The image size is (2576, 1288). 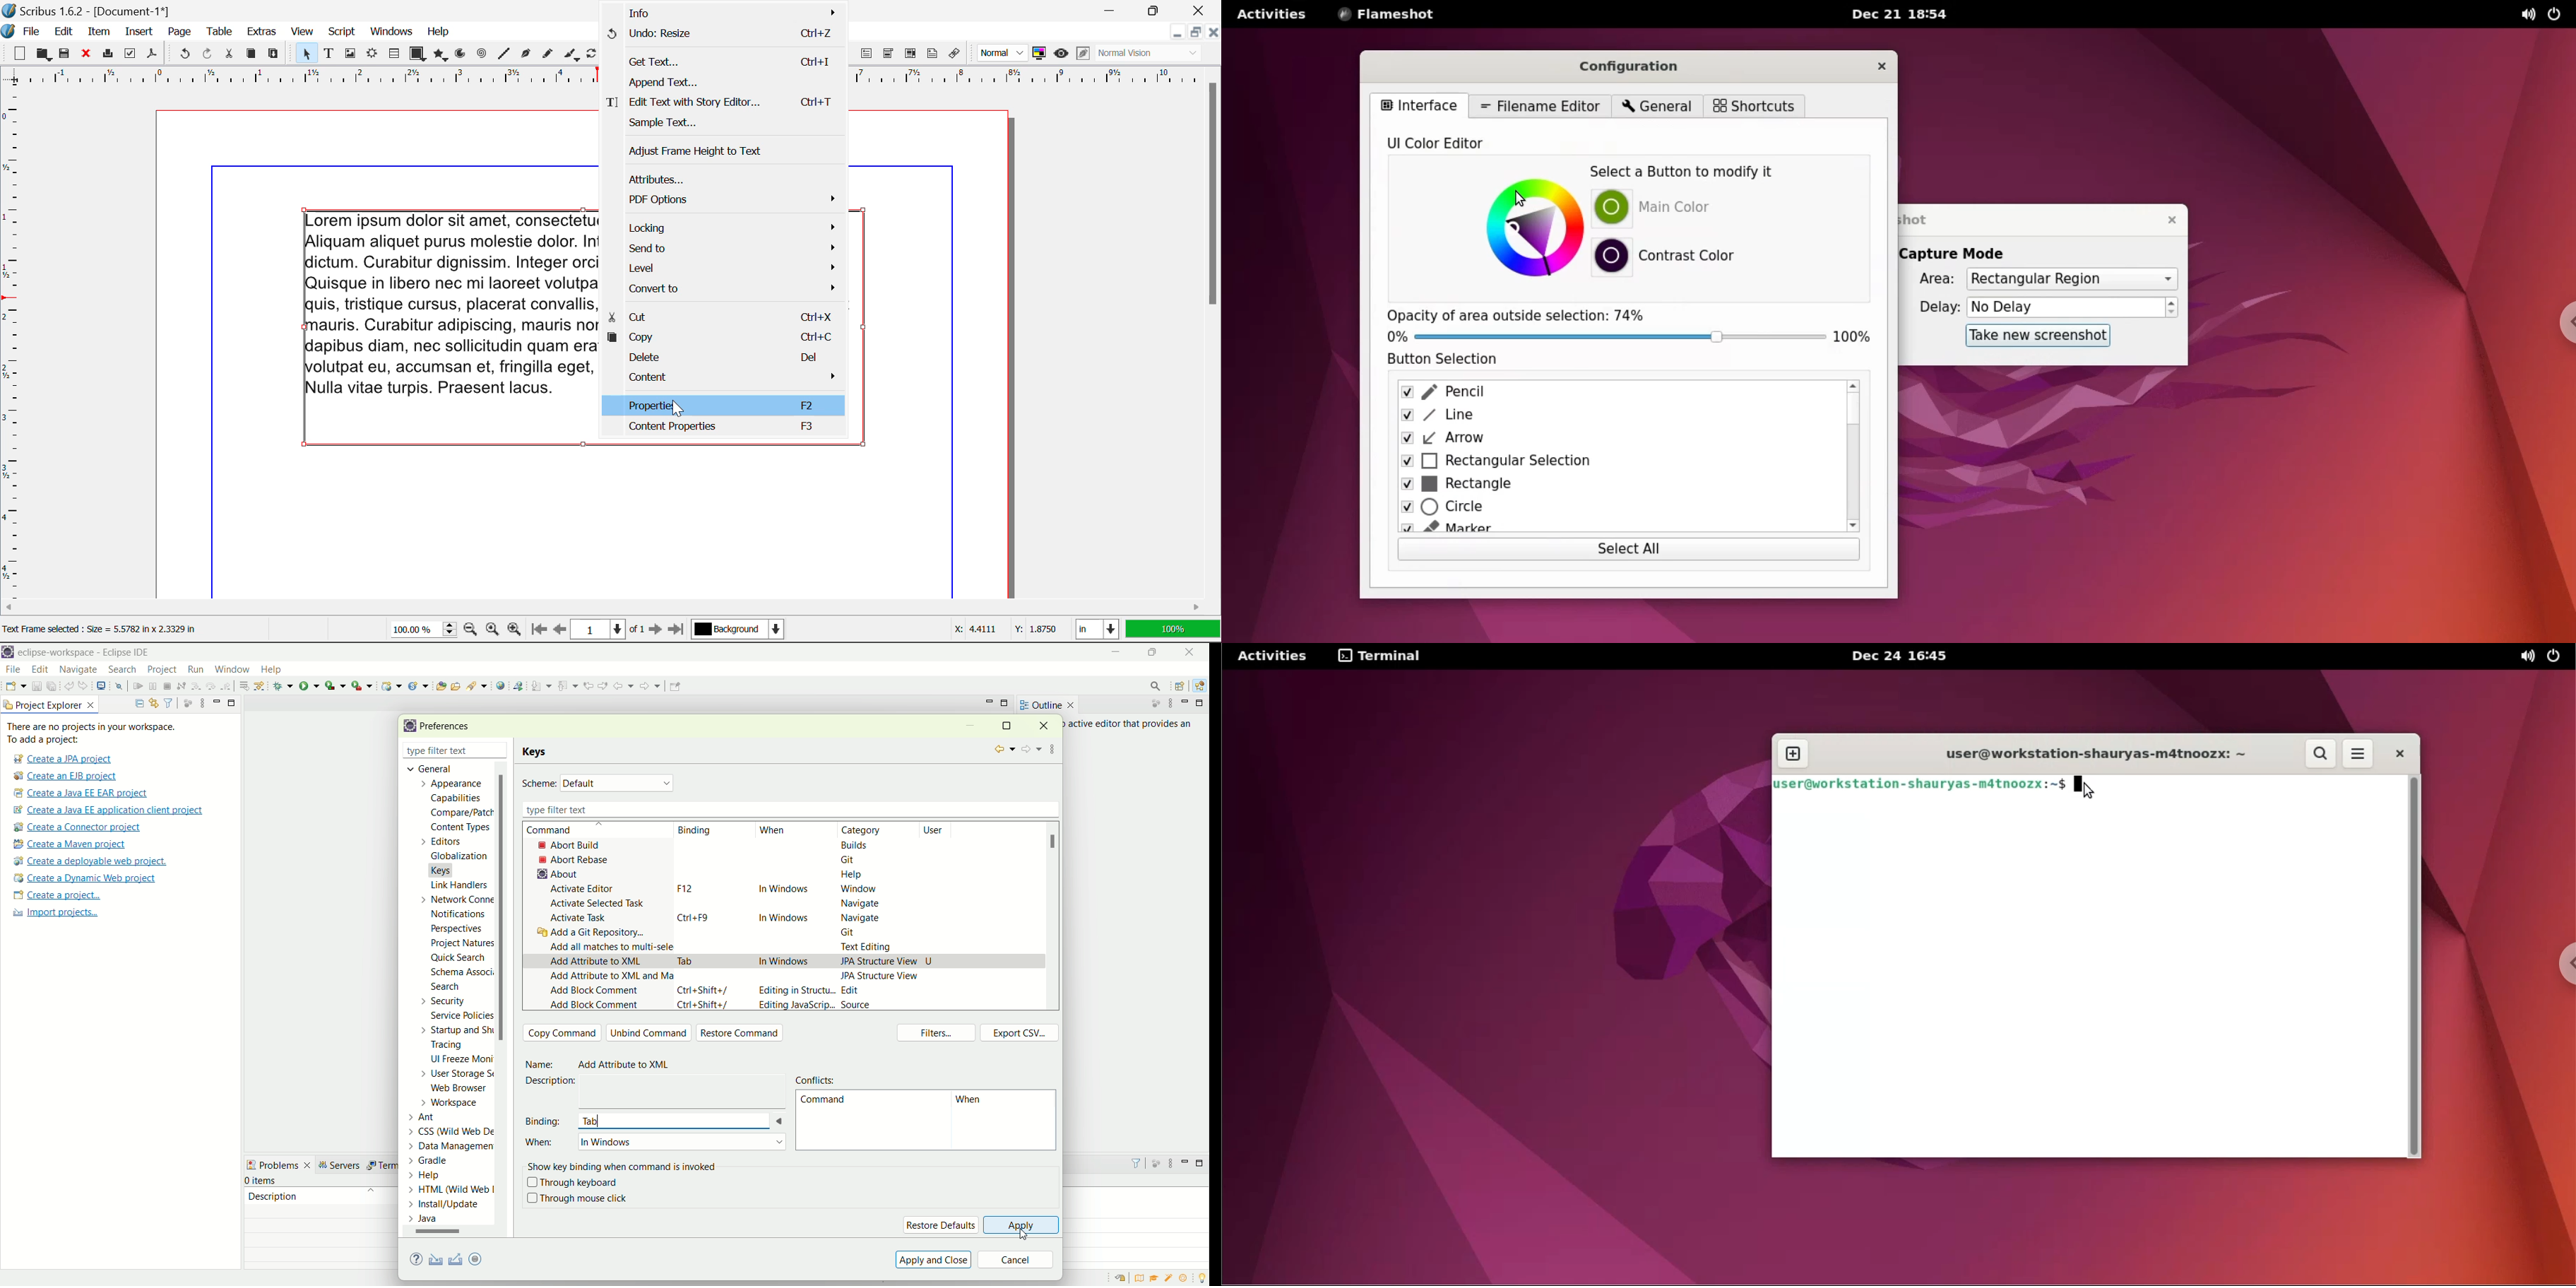 What do you see at coordinates (1692, 256) in the screenshot?
I see `contrast color` at bounding box center [1692, 256].